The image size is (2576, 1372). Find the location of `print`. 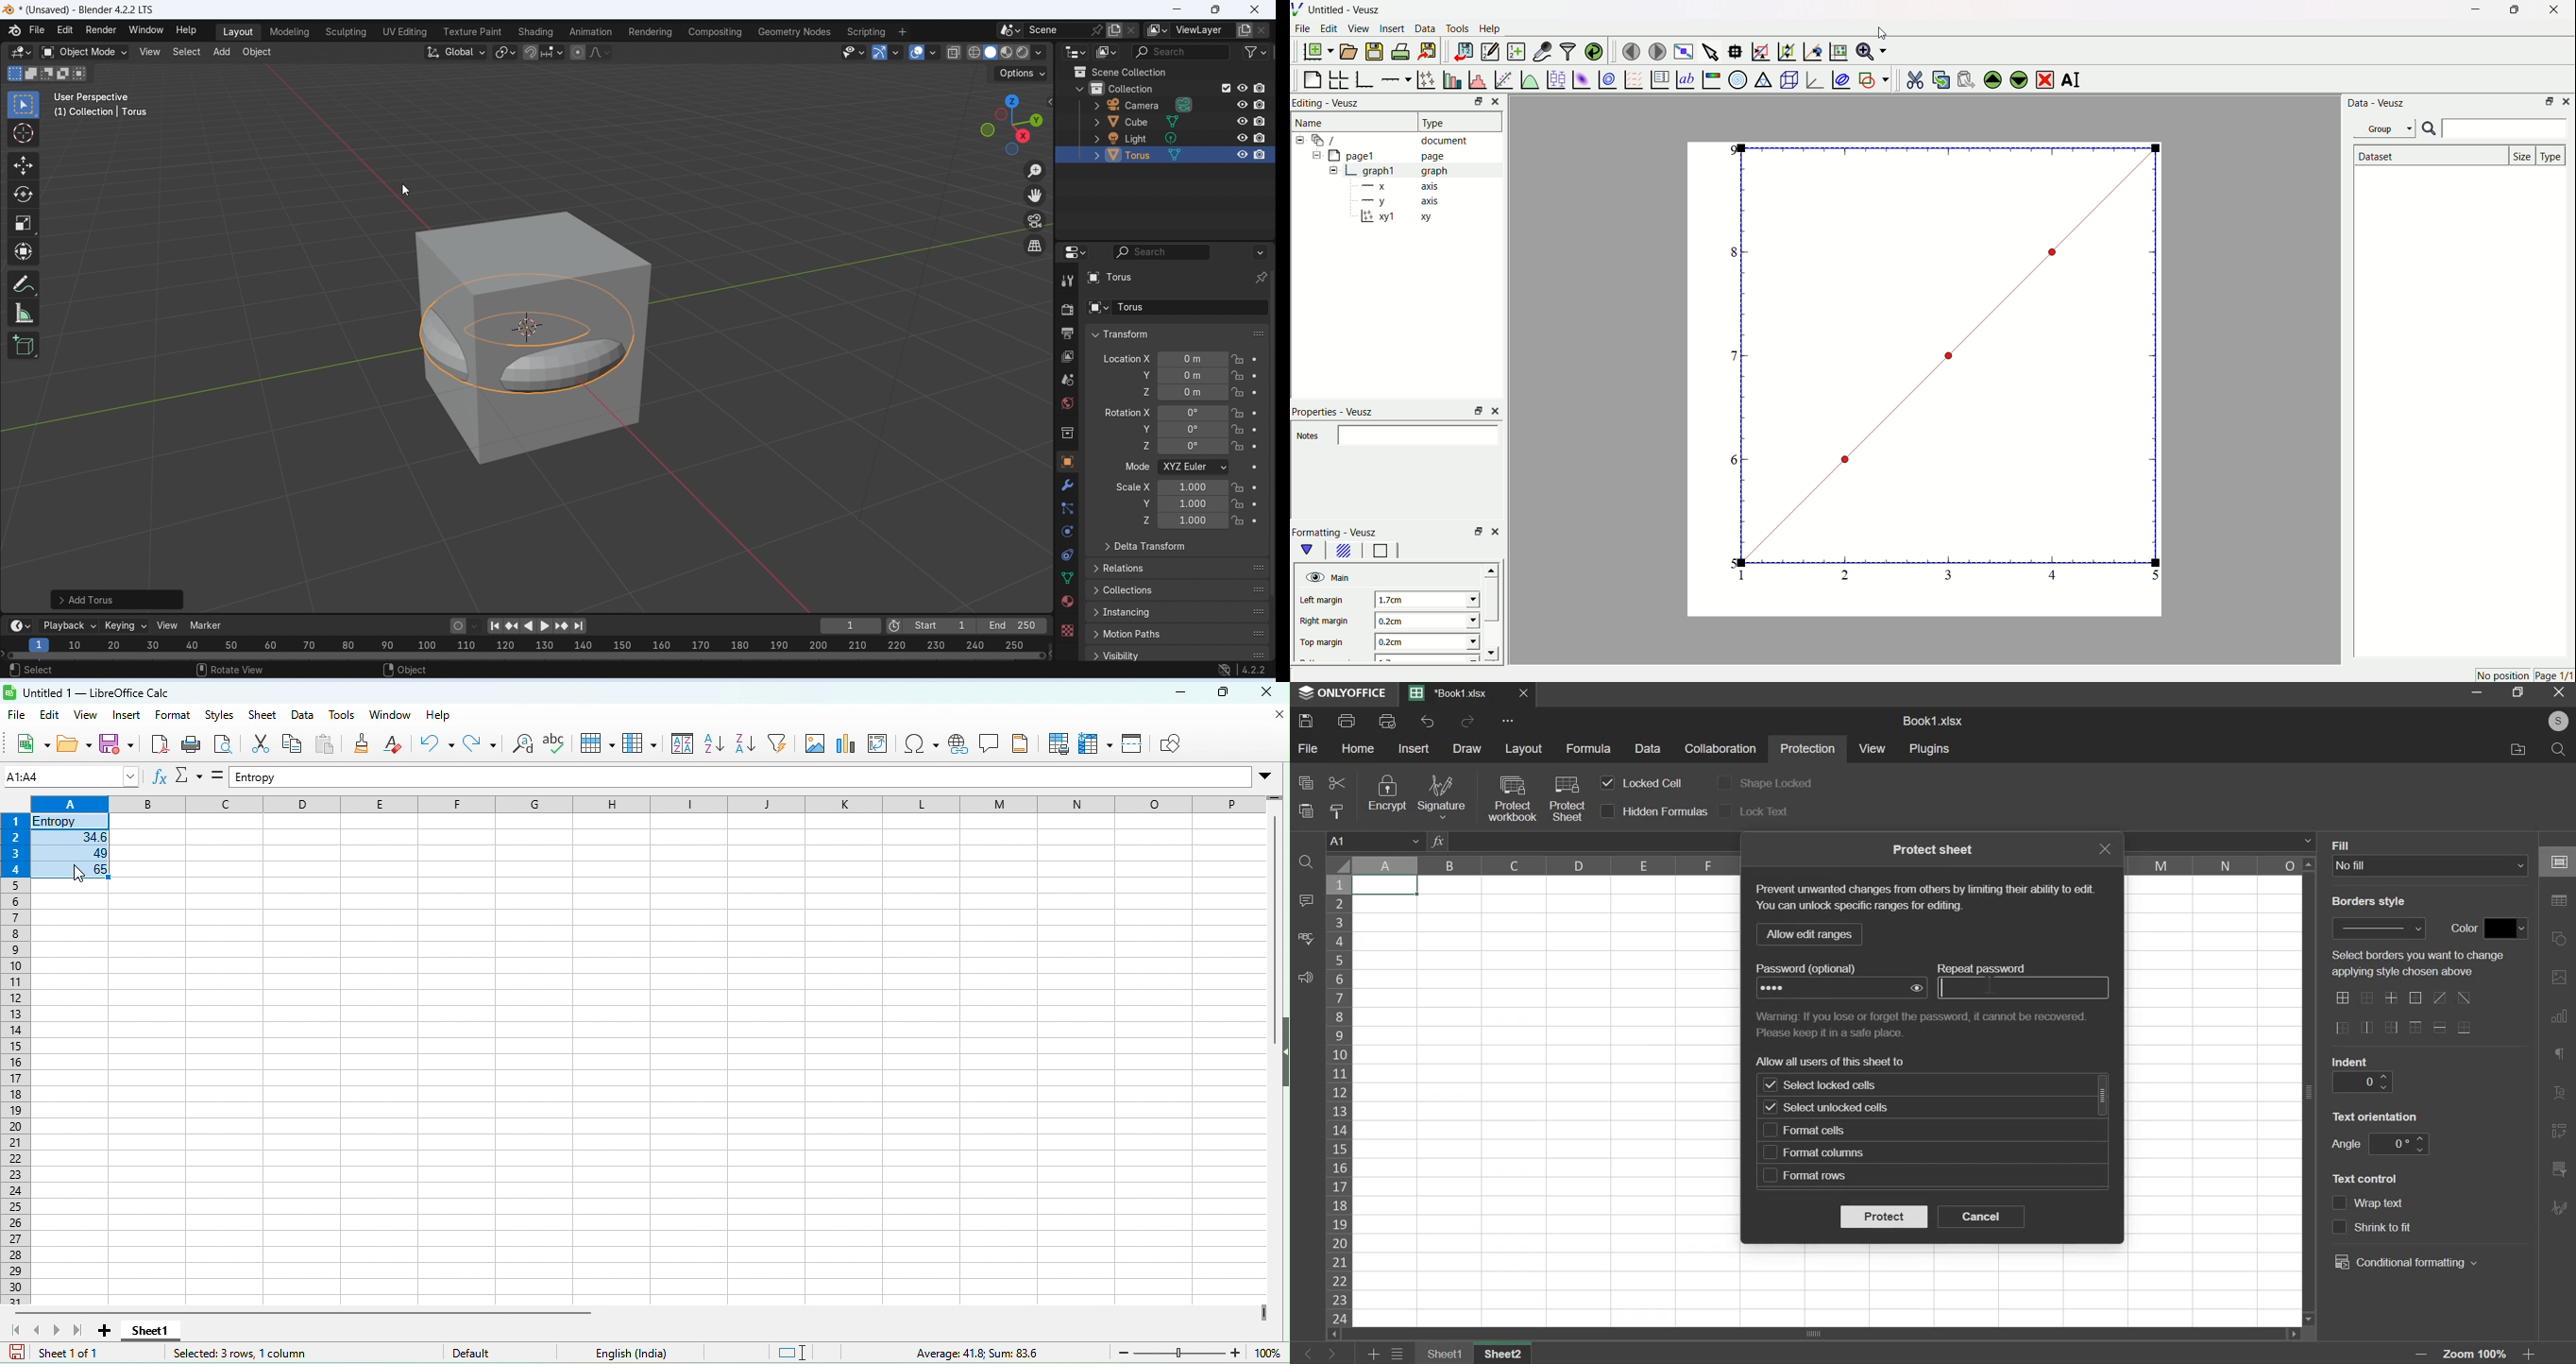

print is located at coordinates (194, 745).